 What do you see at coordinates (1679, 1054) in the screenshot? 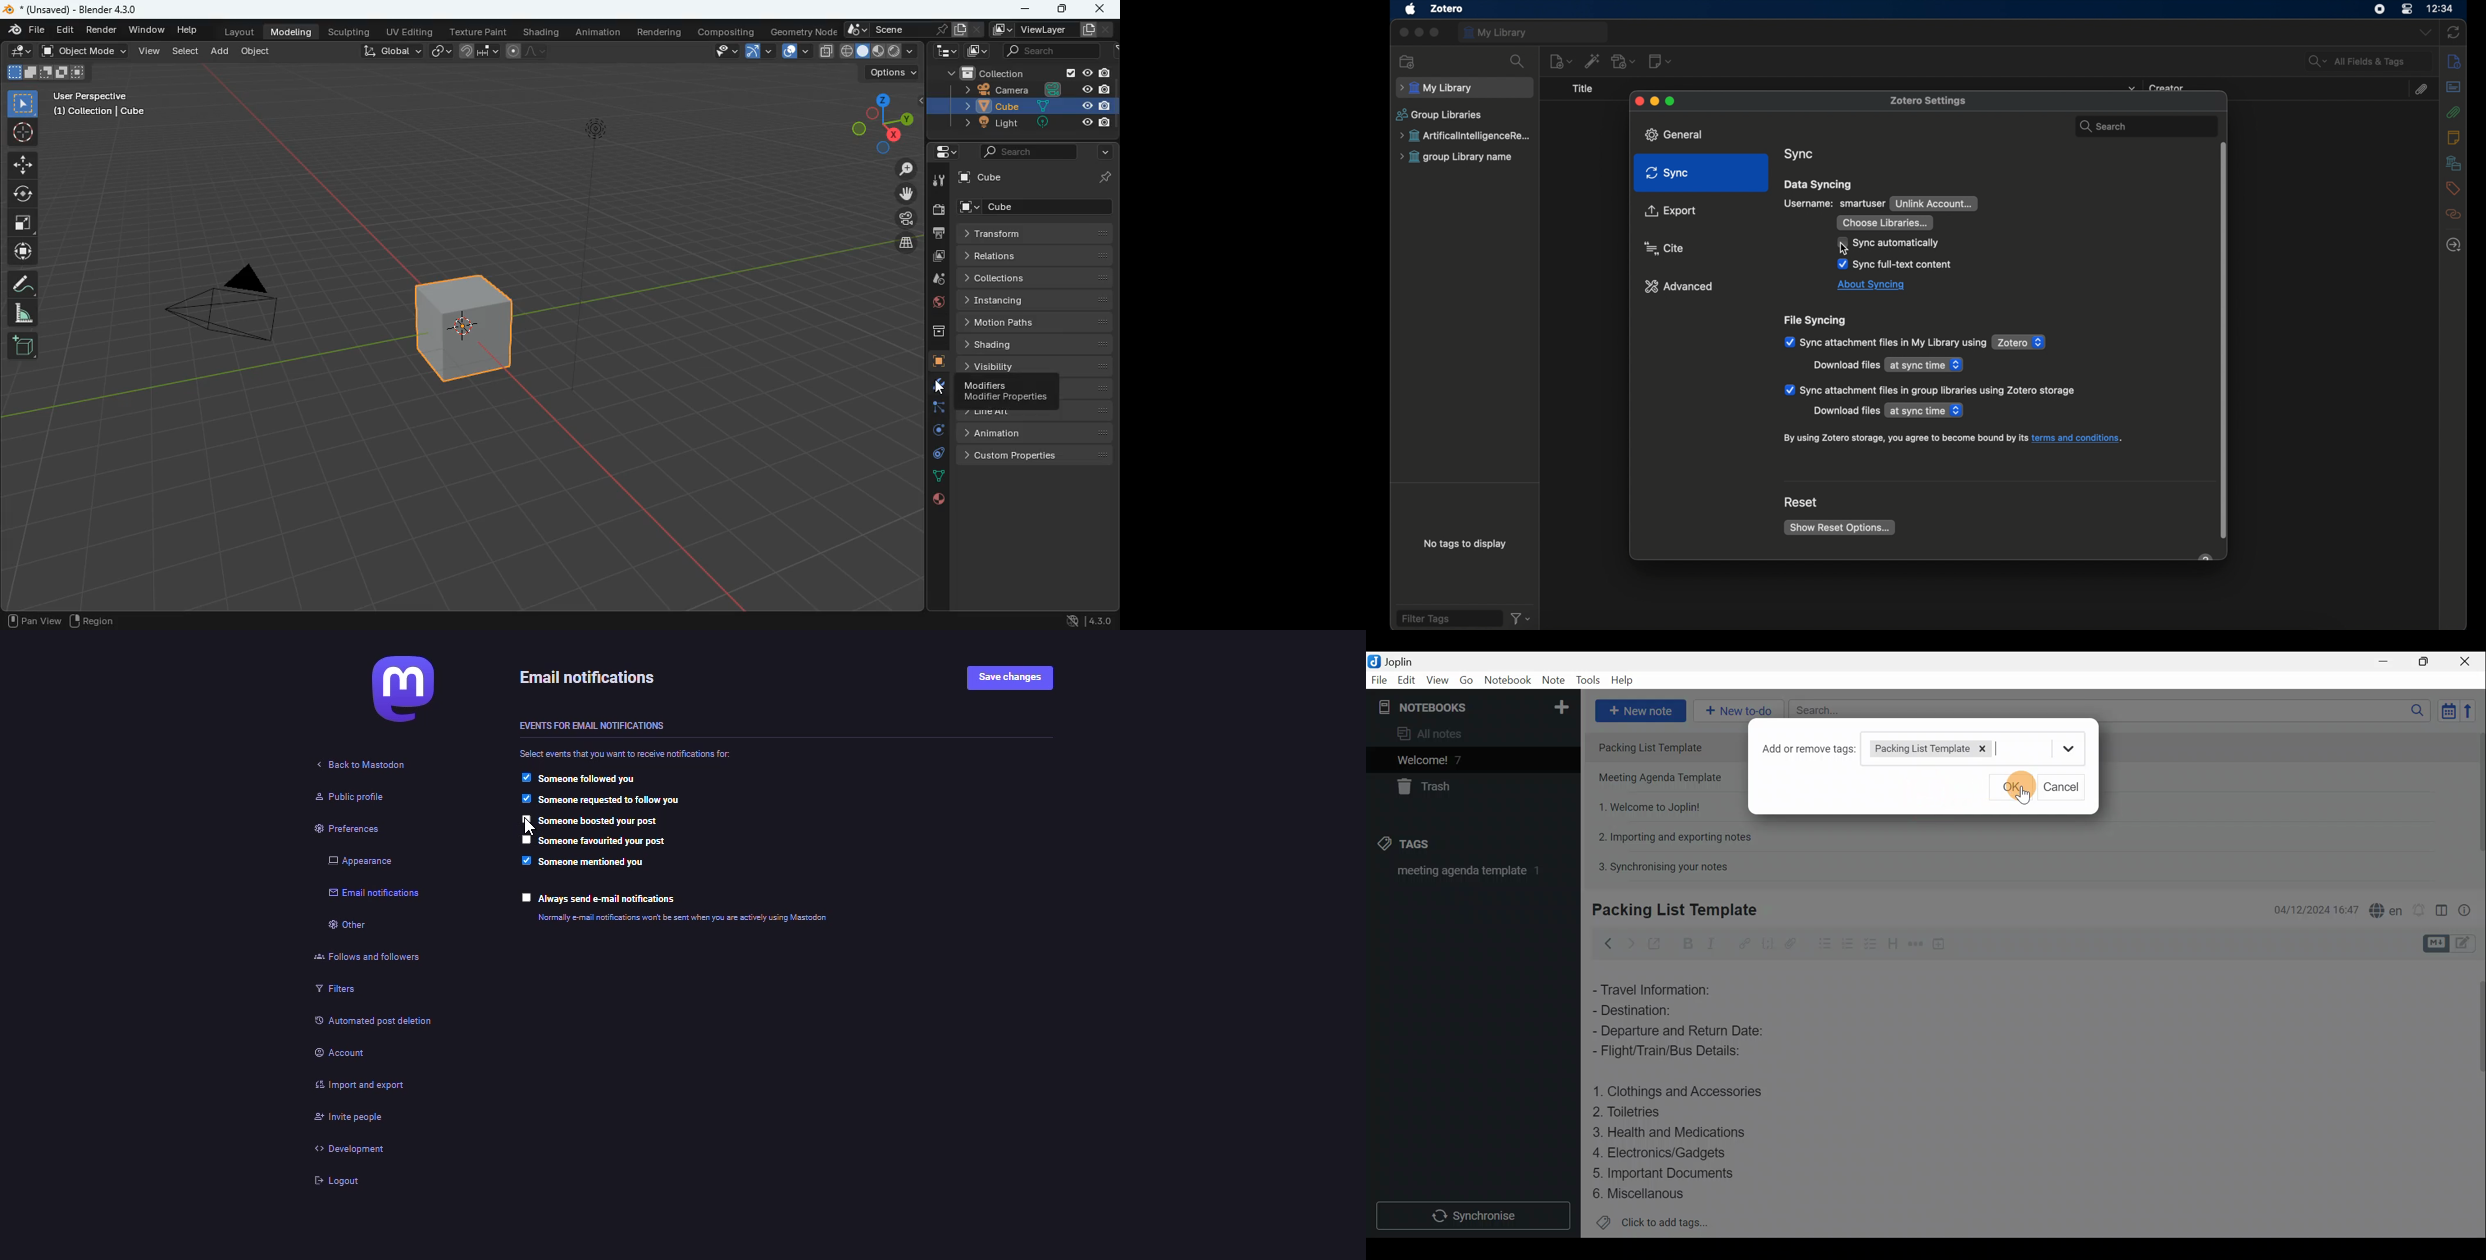
I see `Flight/Train/Bus Details:` at bounding box center [1679, 1054].